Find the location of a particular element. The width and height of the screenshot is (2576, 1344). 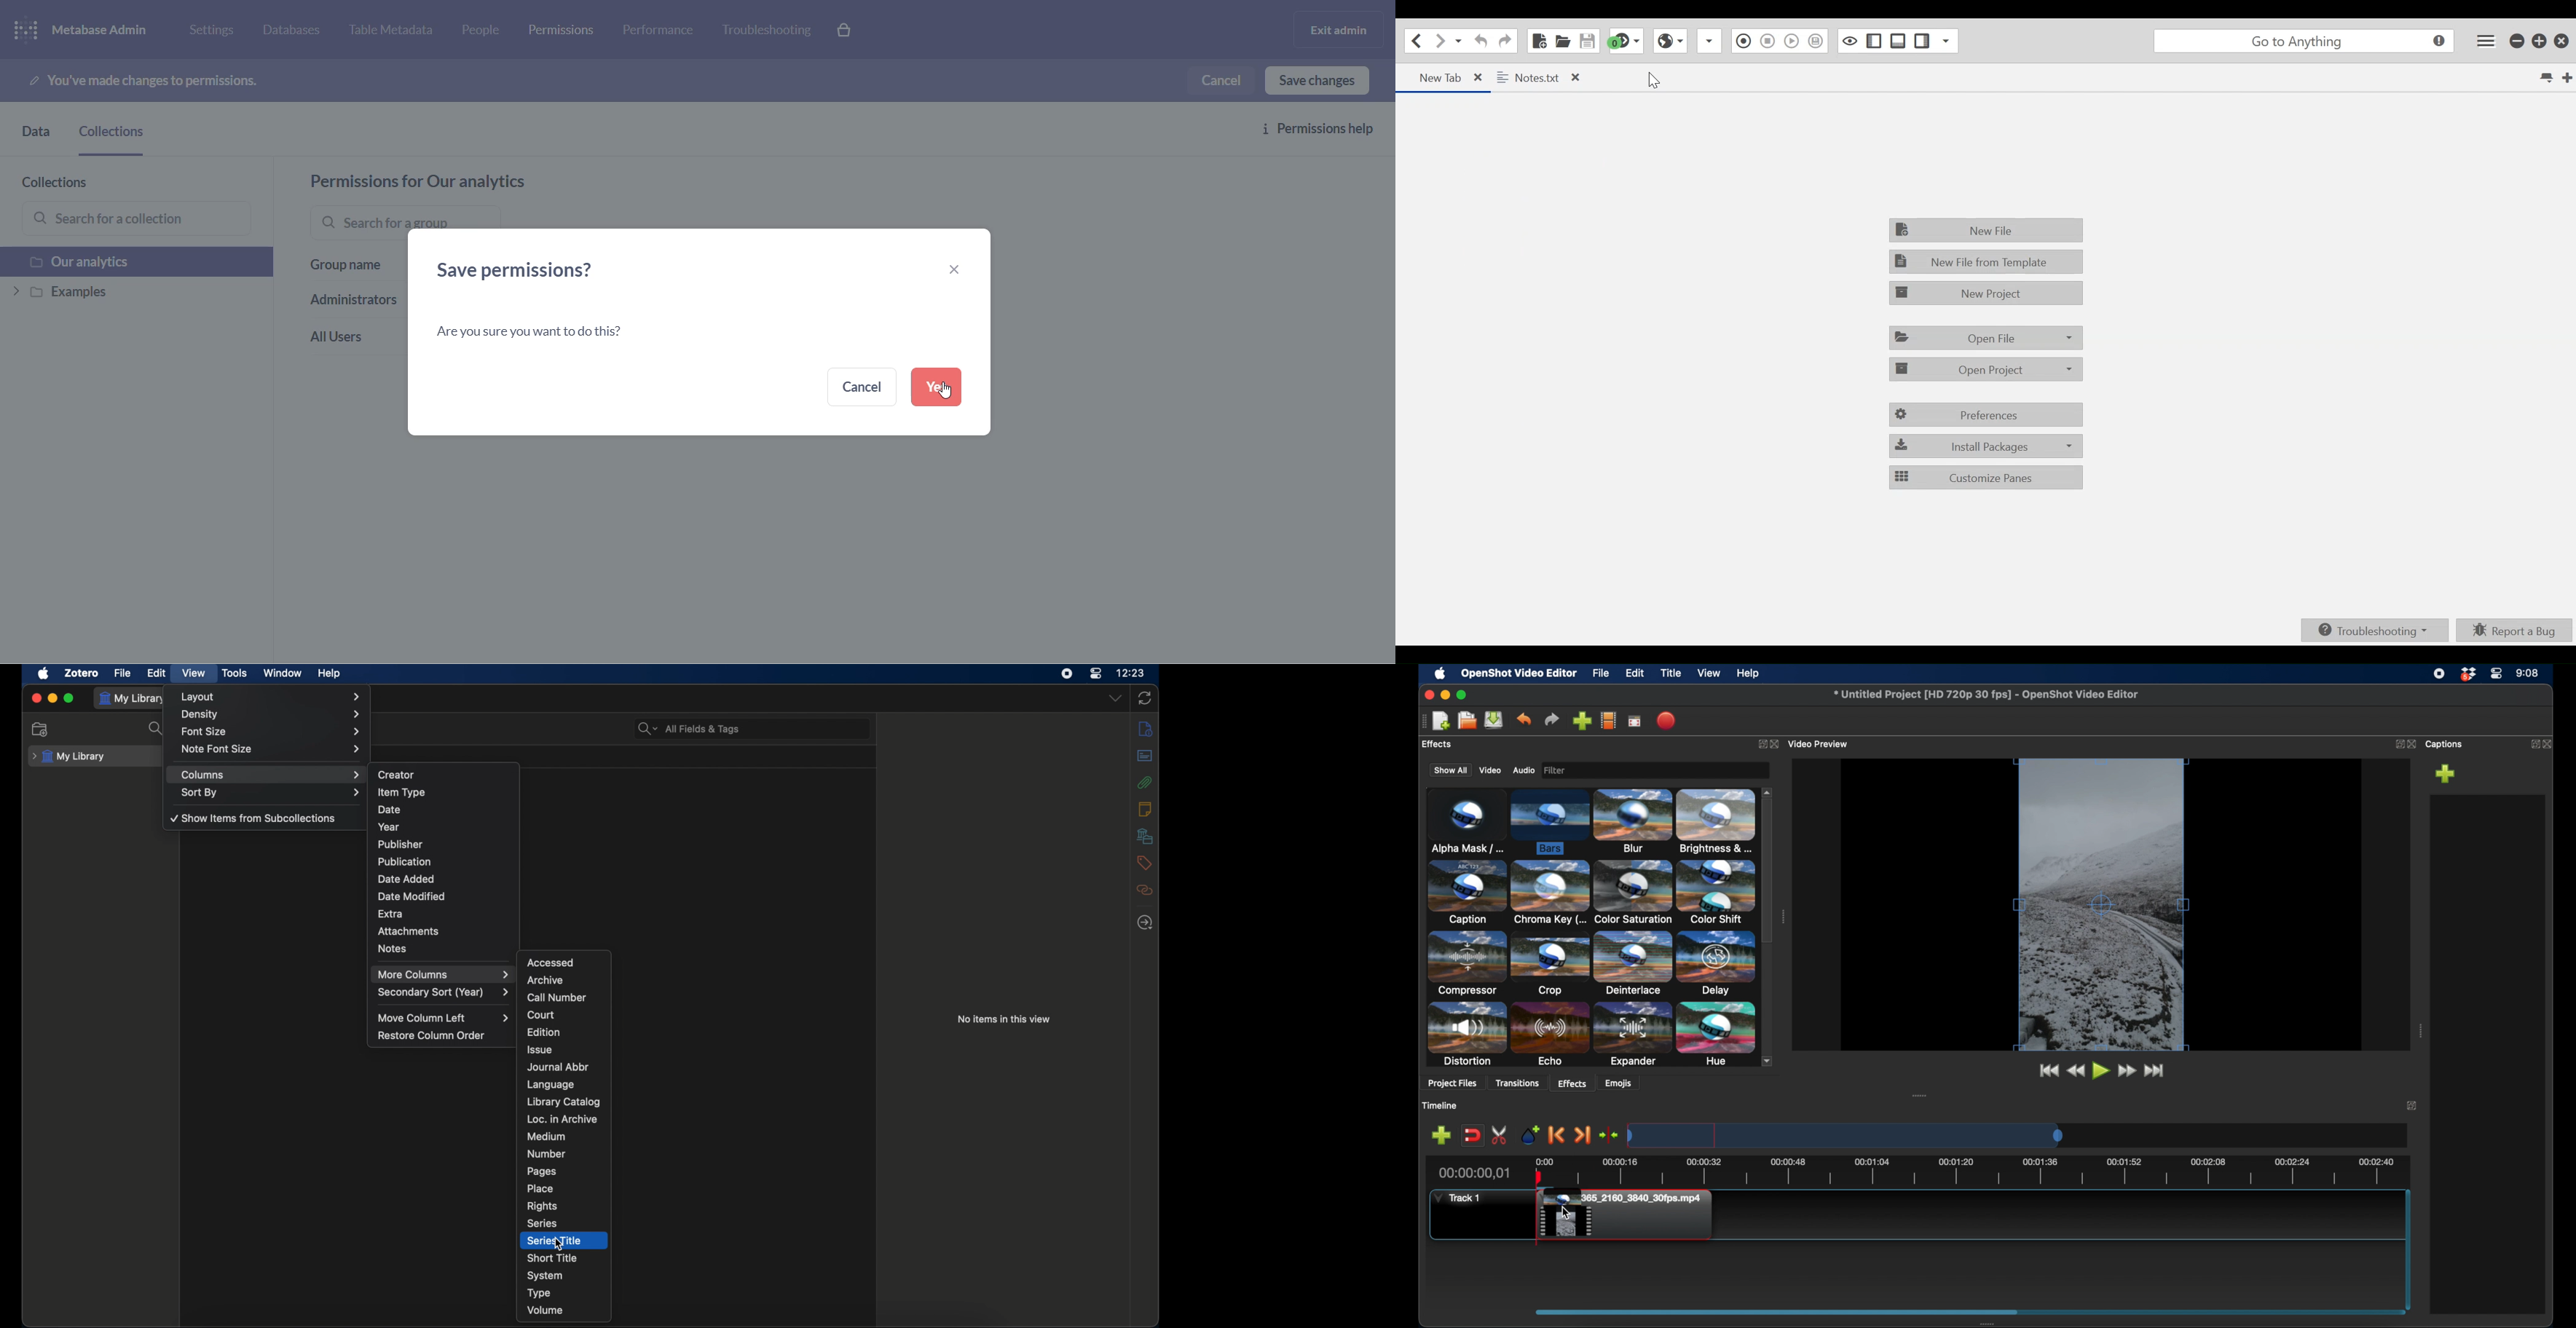

secondary sort is located at coordinates (443, 992).